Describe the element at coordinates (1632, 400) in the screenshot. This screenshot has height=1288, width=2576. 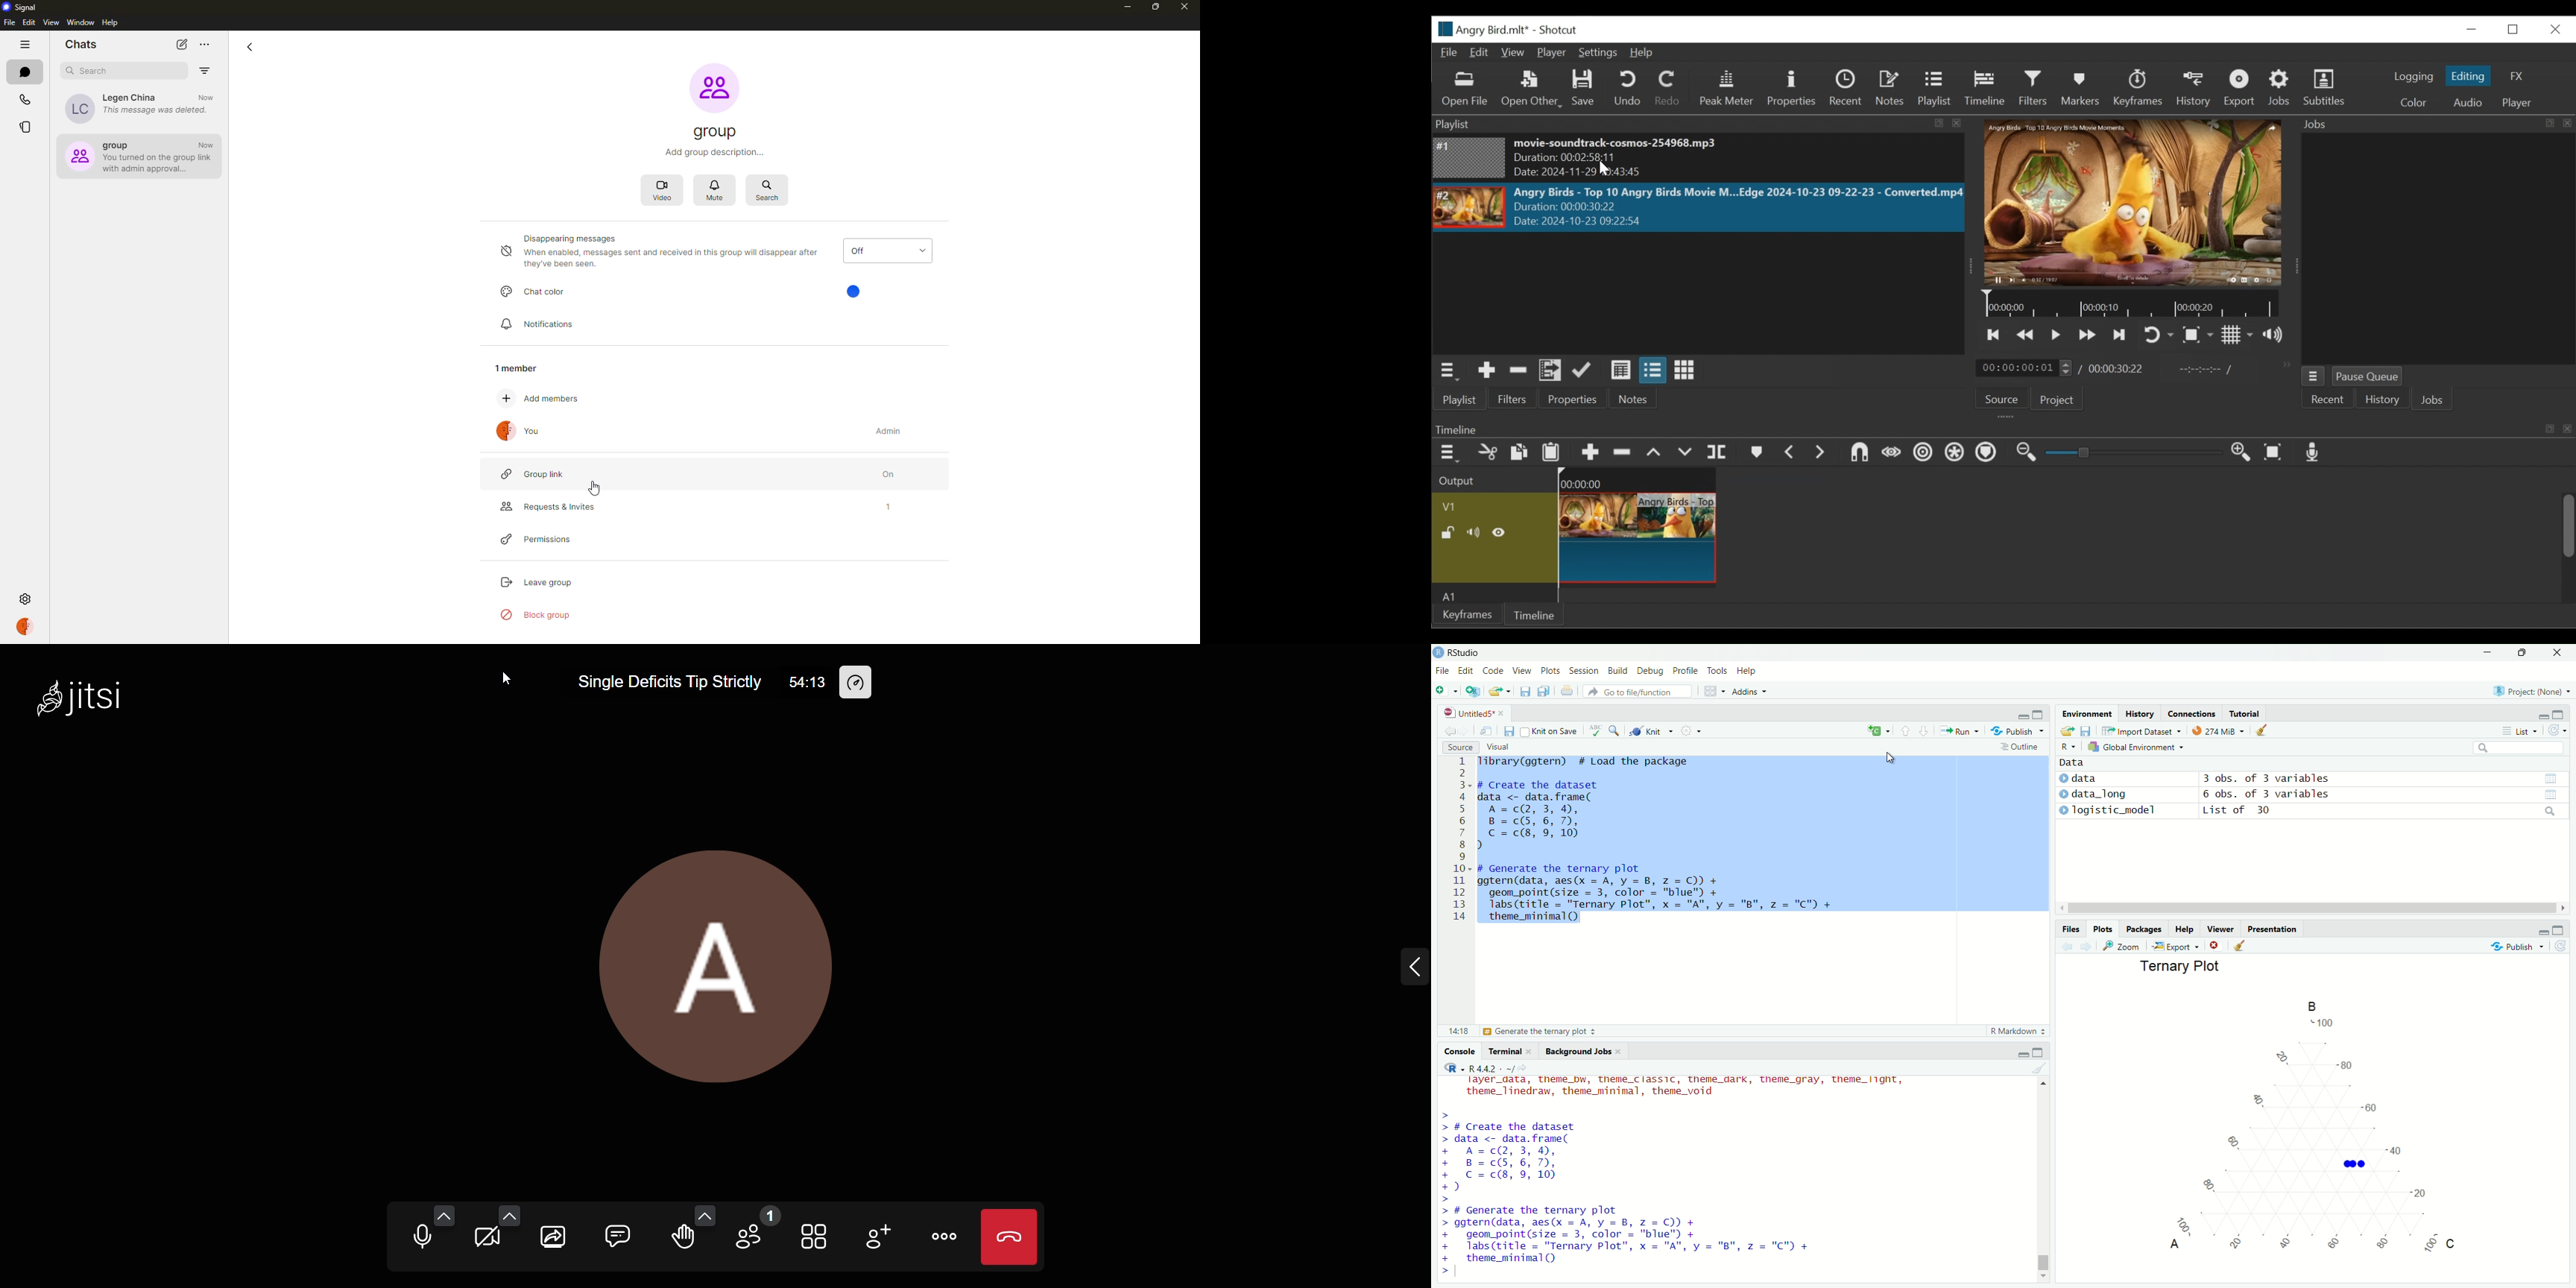
I see `Notes` at that location.